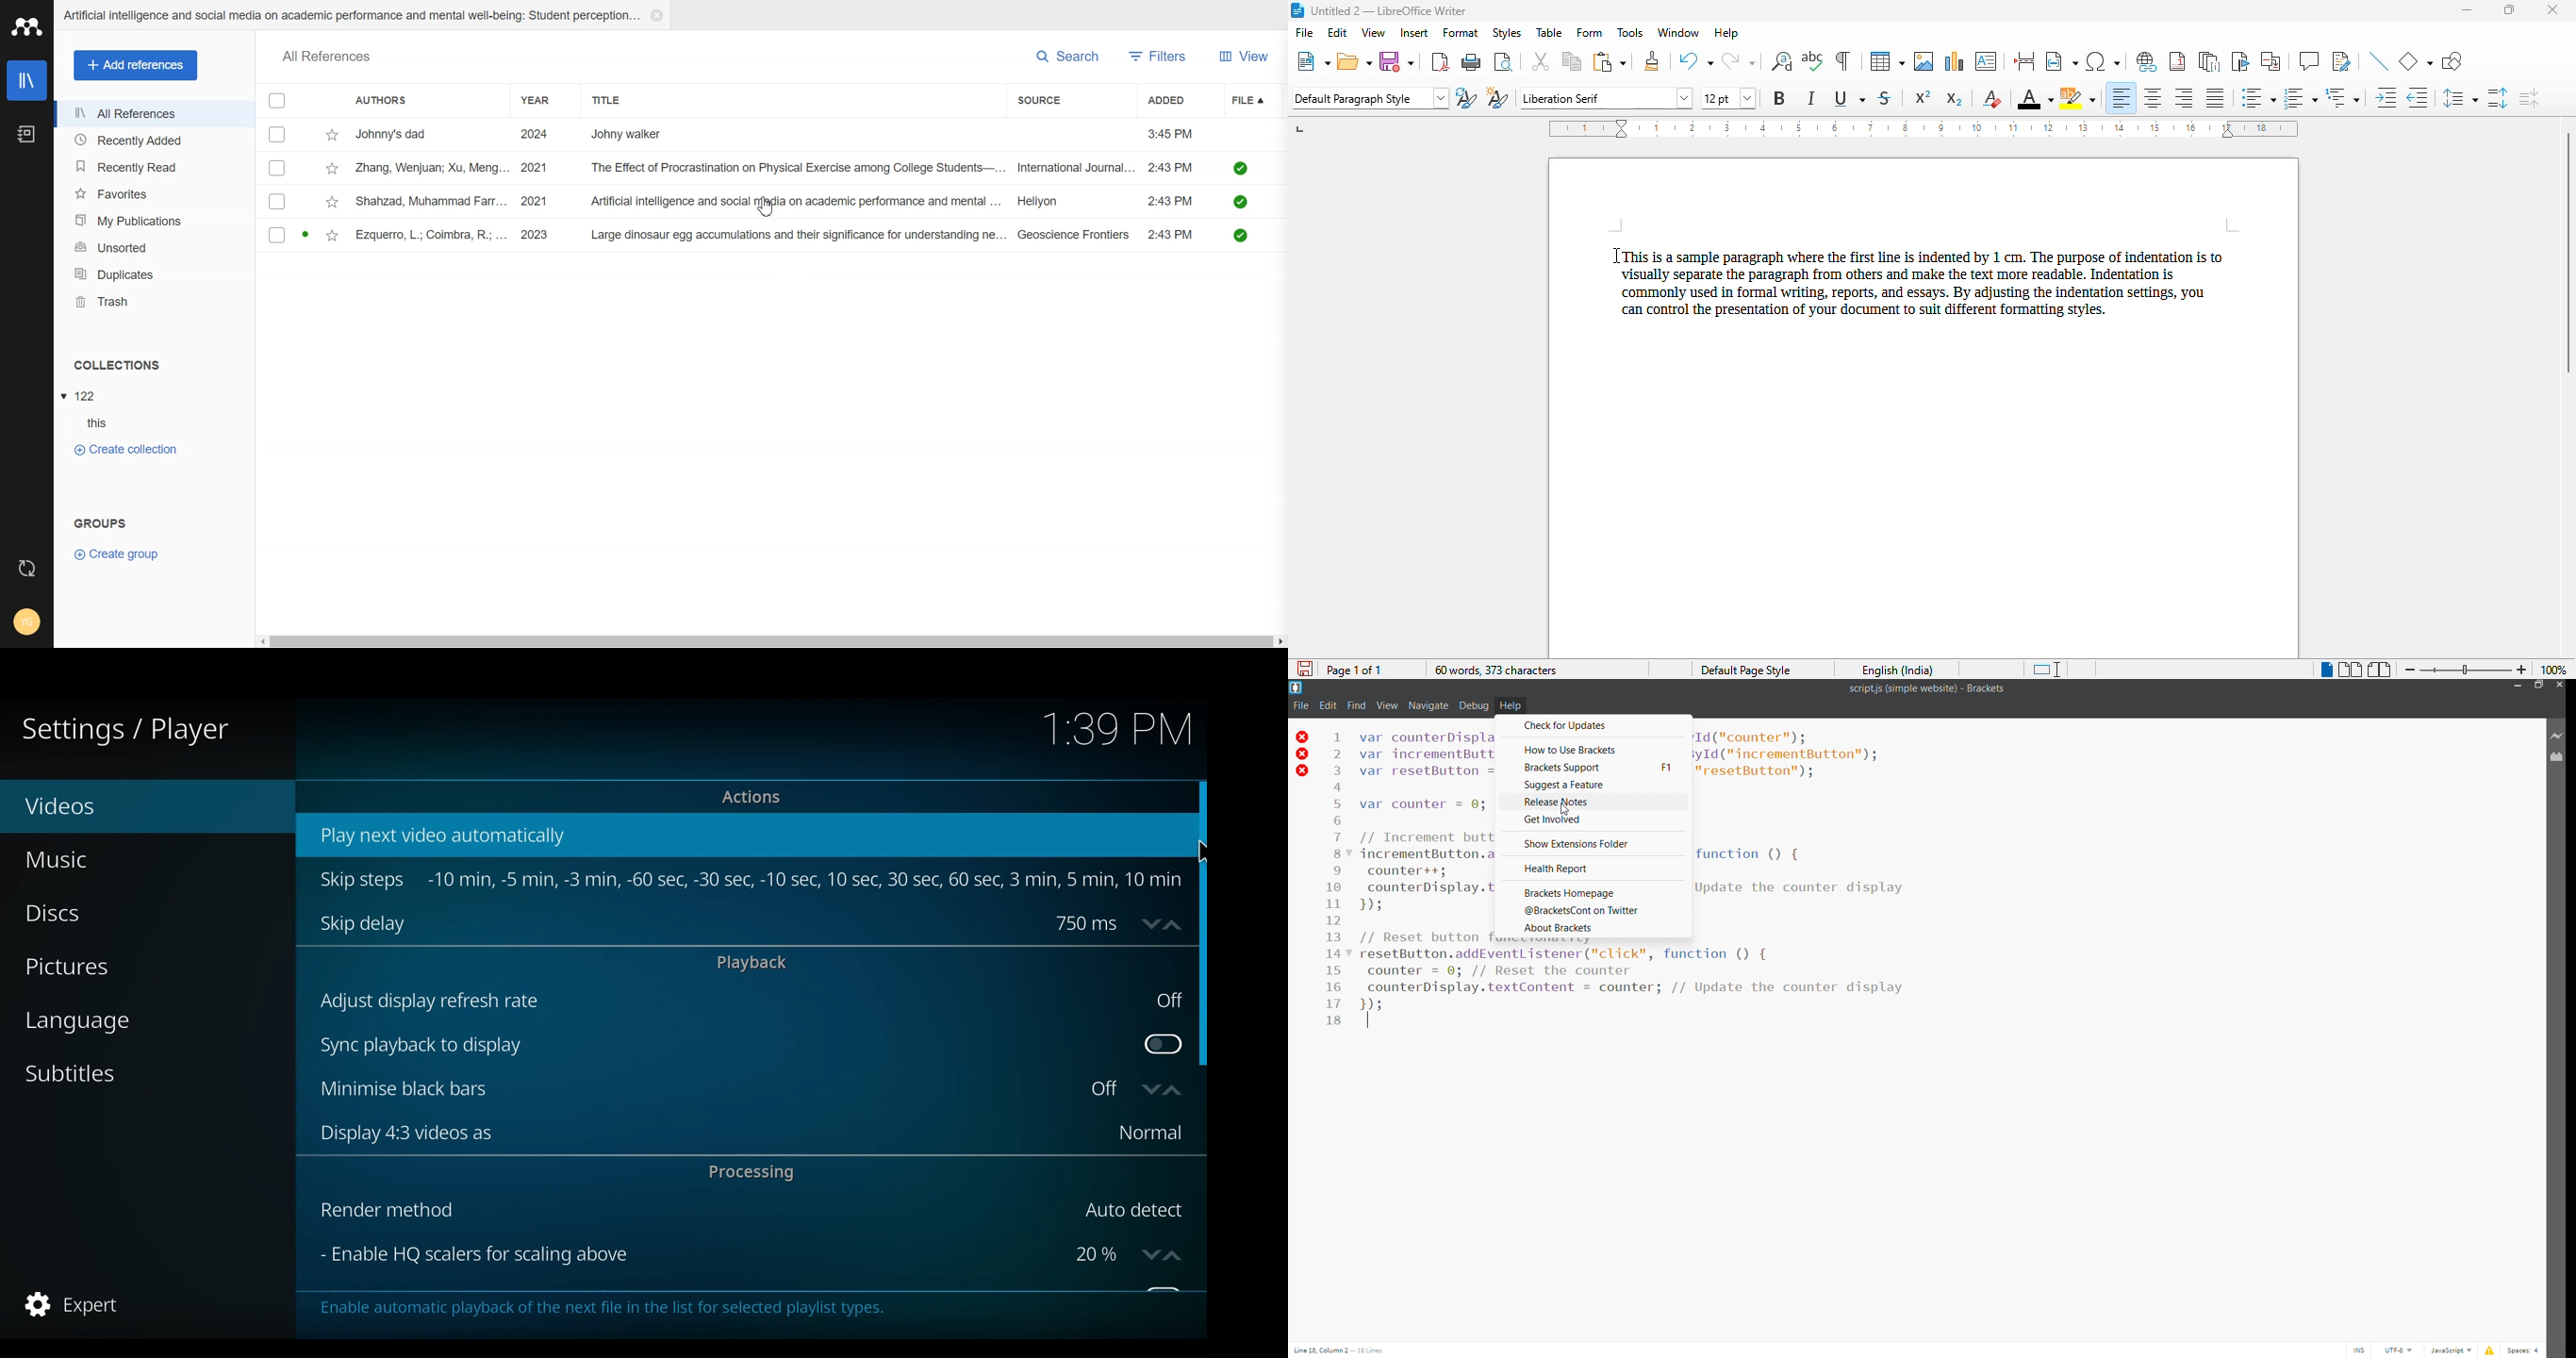 Image resolution: width=2576 pixels, height=1372 pixels. Describe the element at coordinates (2025, 61) in the screenshot. I see `insert page break` at that location.